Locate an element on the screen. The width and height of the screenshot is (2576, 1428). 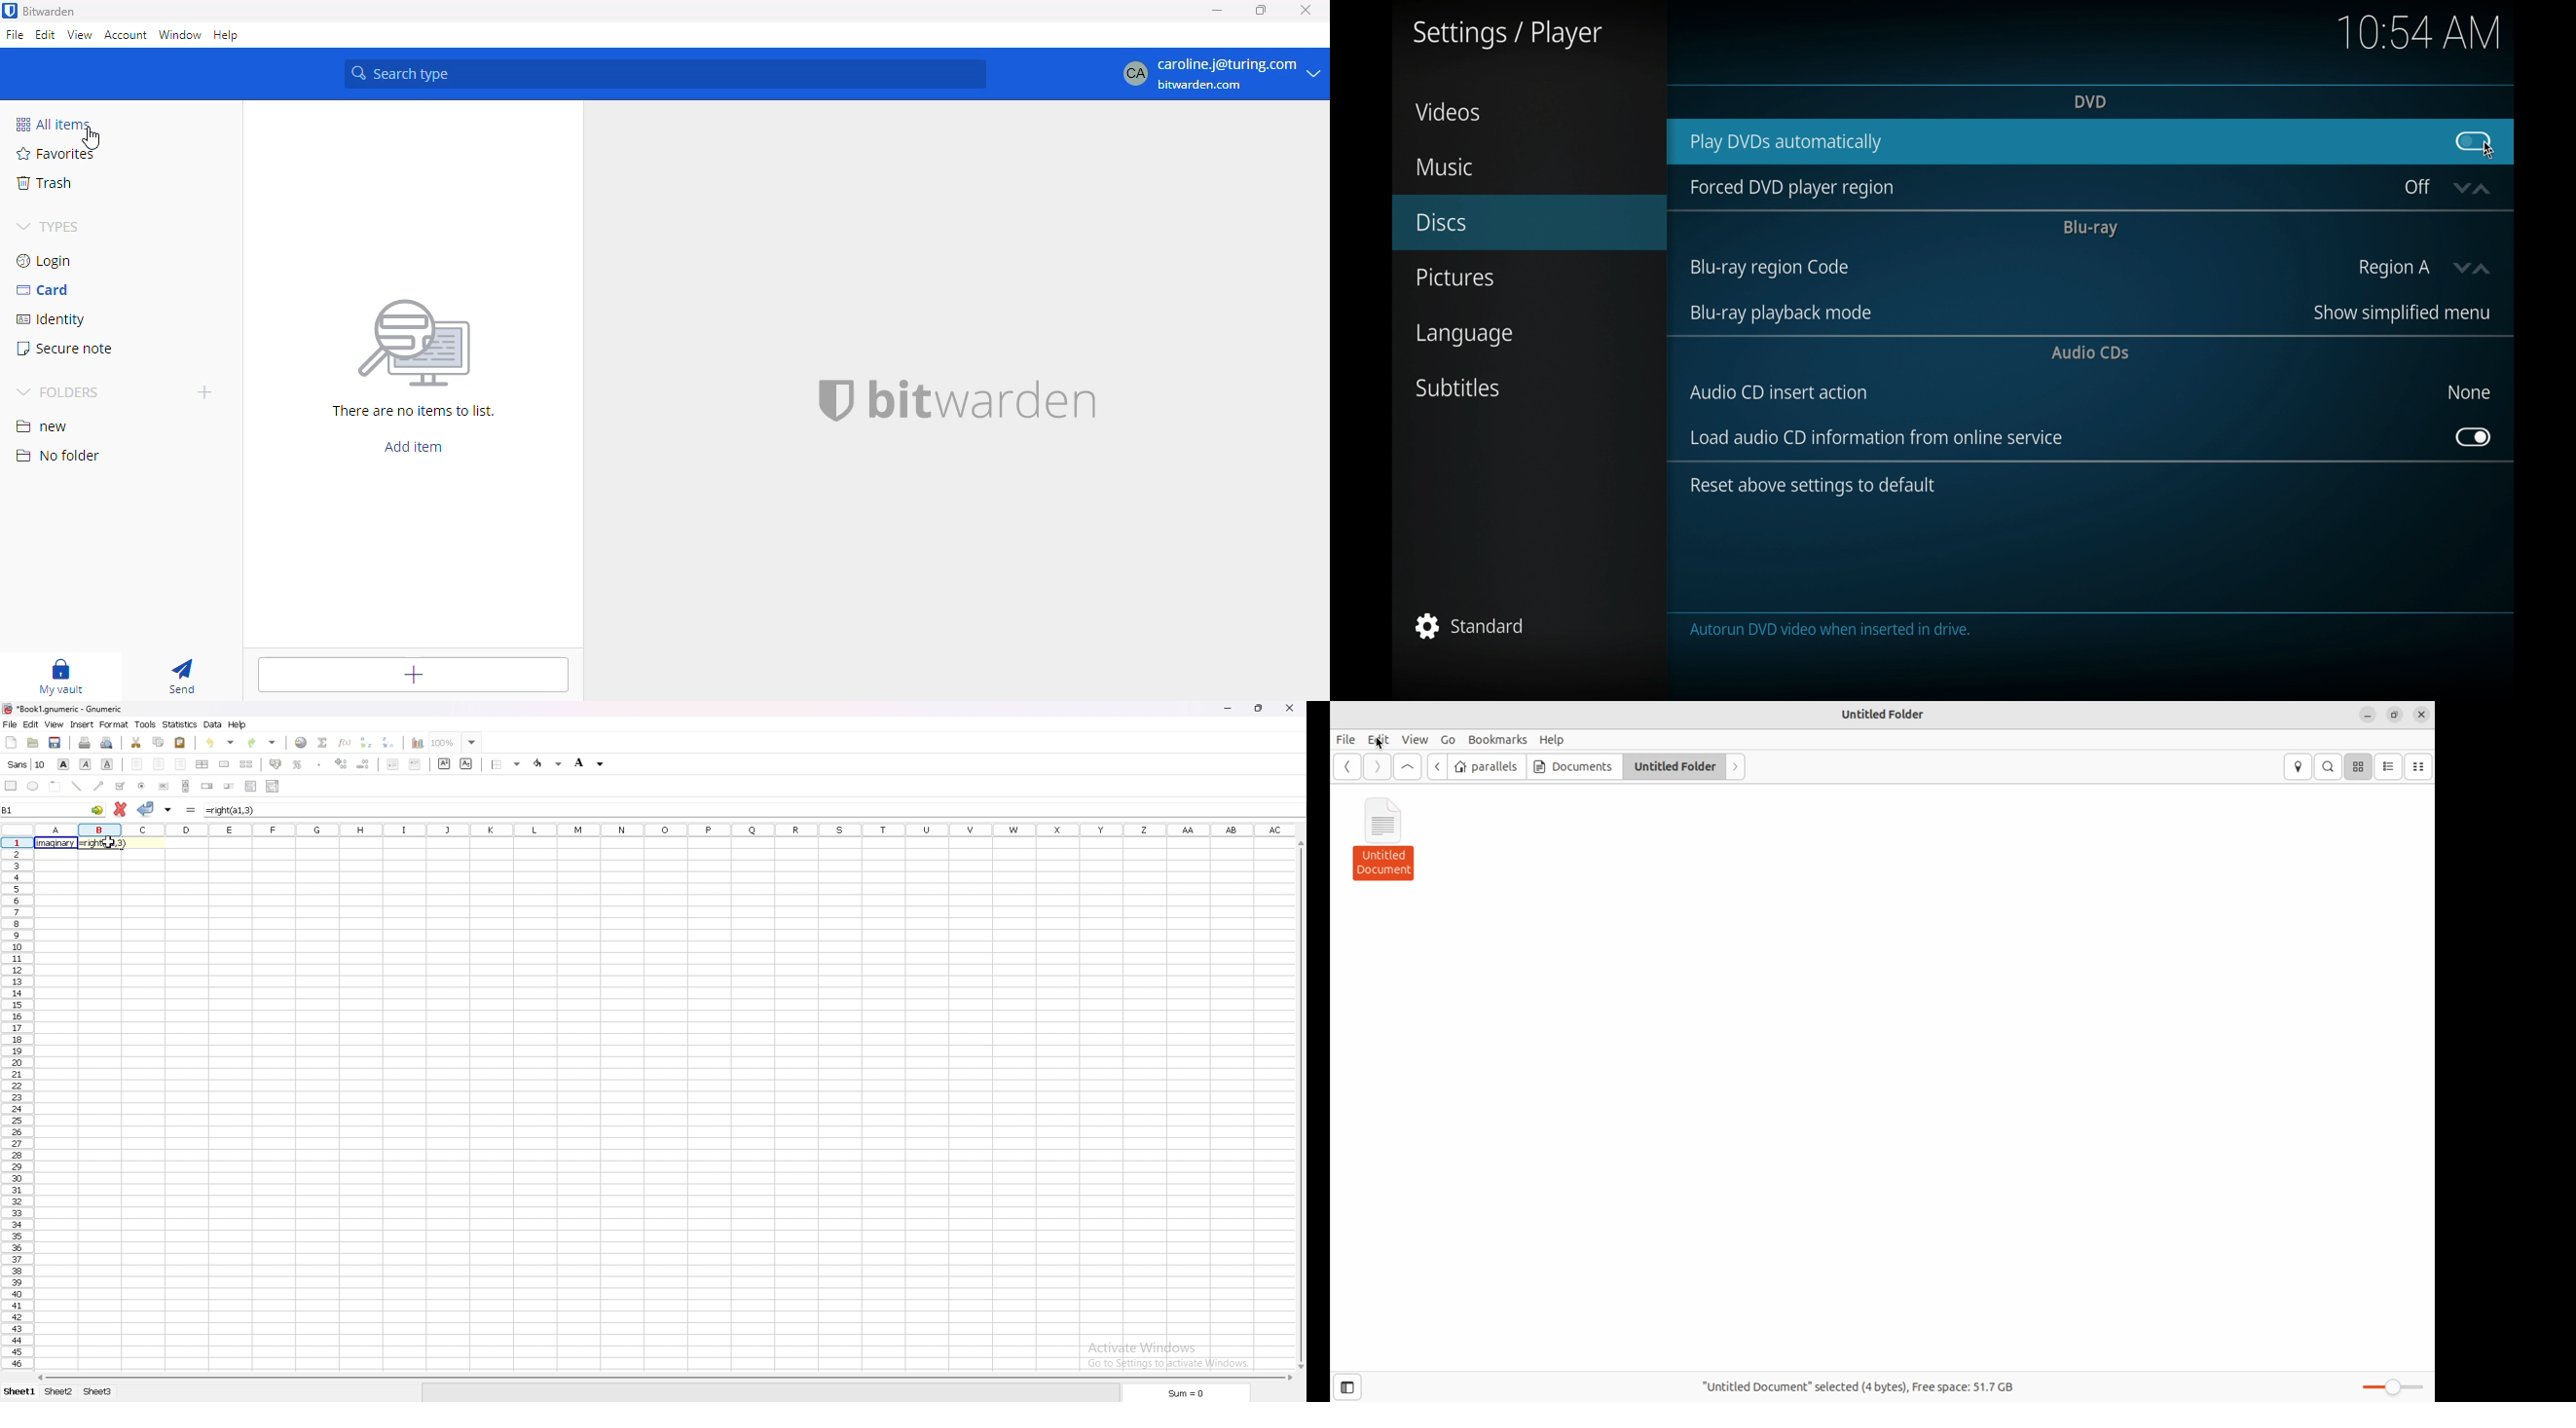
discs is located at coordinates (1441, 223).